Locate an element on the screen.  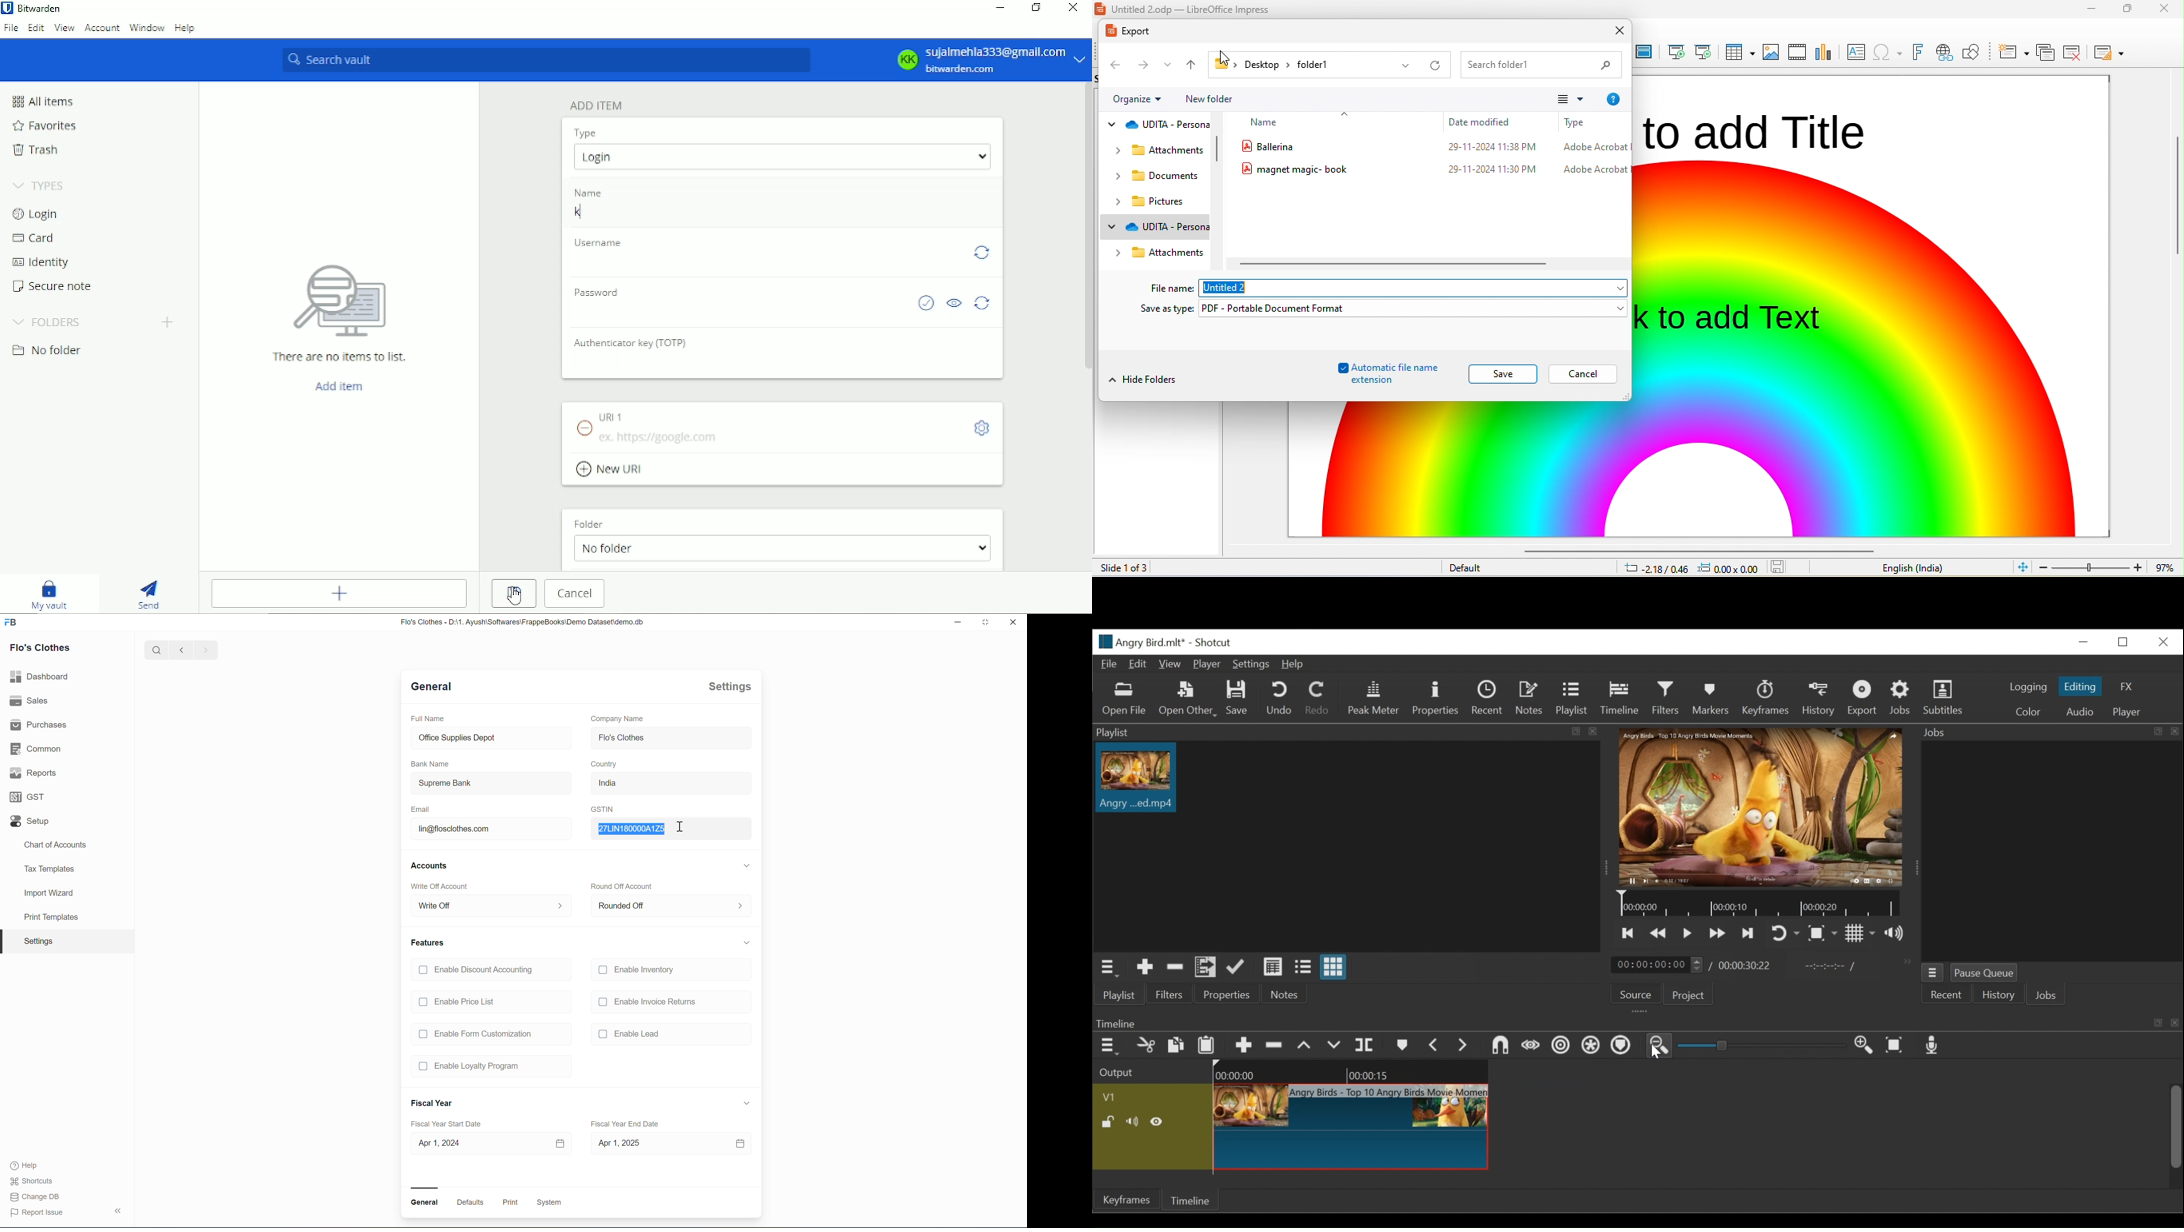
Save is located at coordinates (513, 594).